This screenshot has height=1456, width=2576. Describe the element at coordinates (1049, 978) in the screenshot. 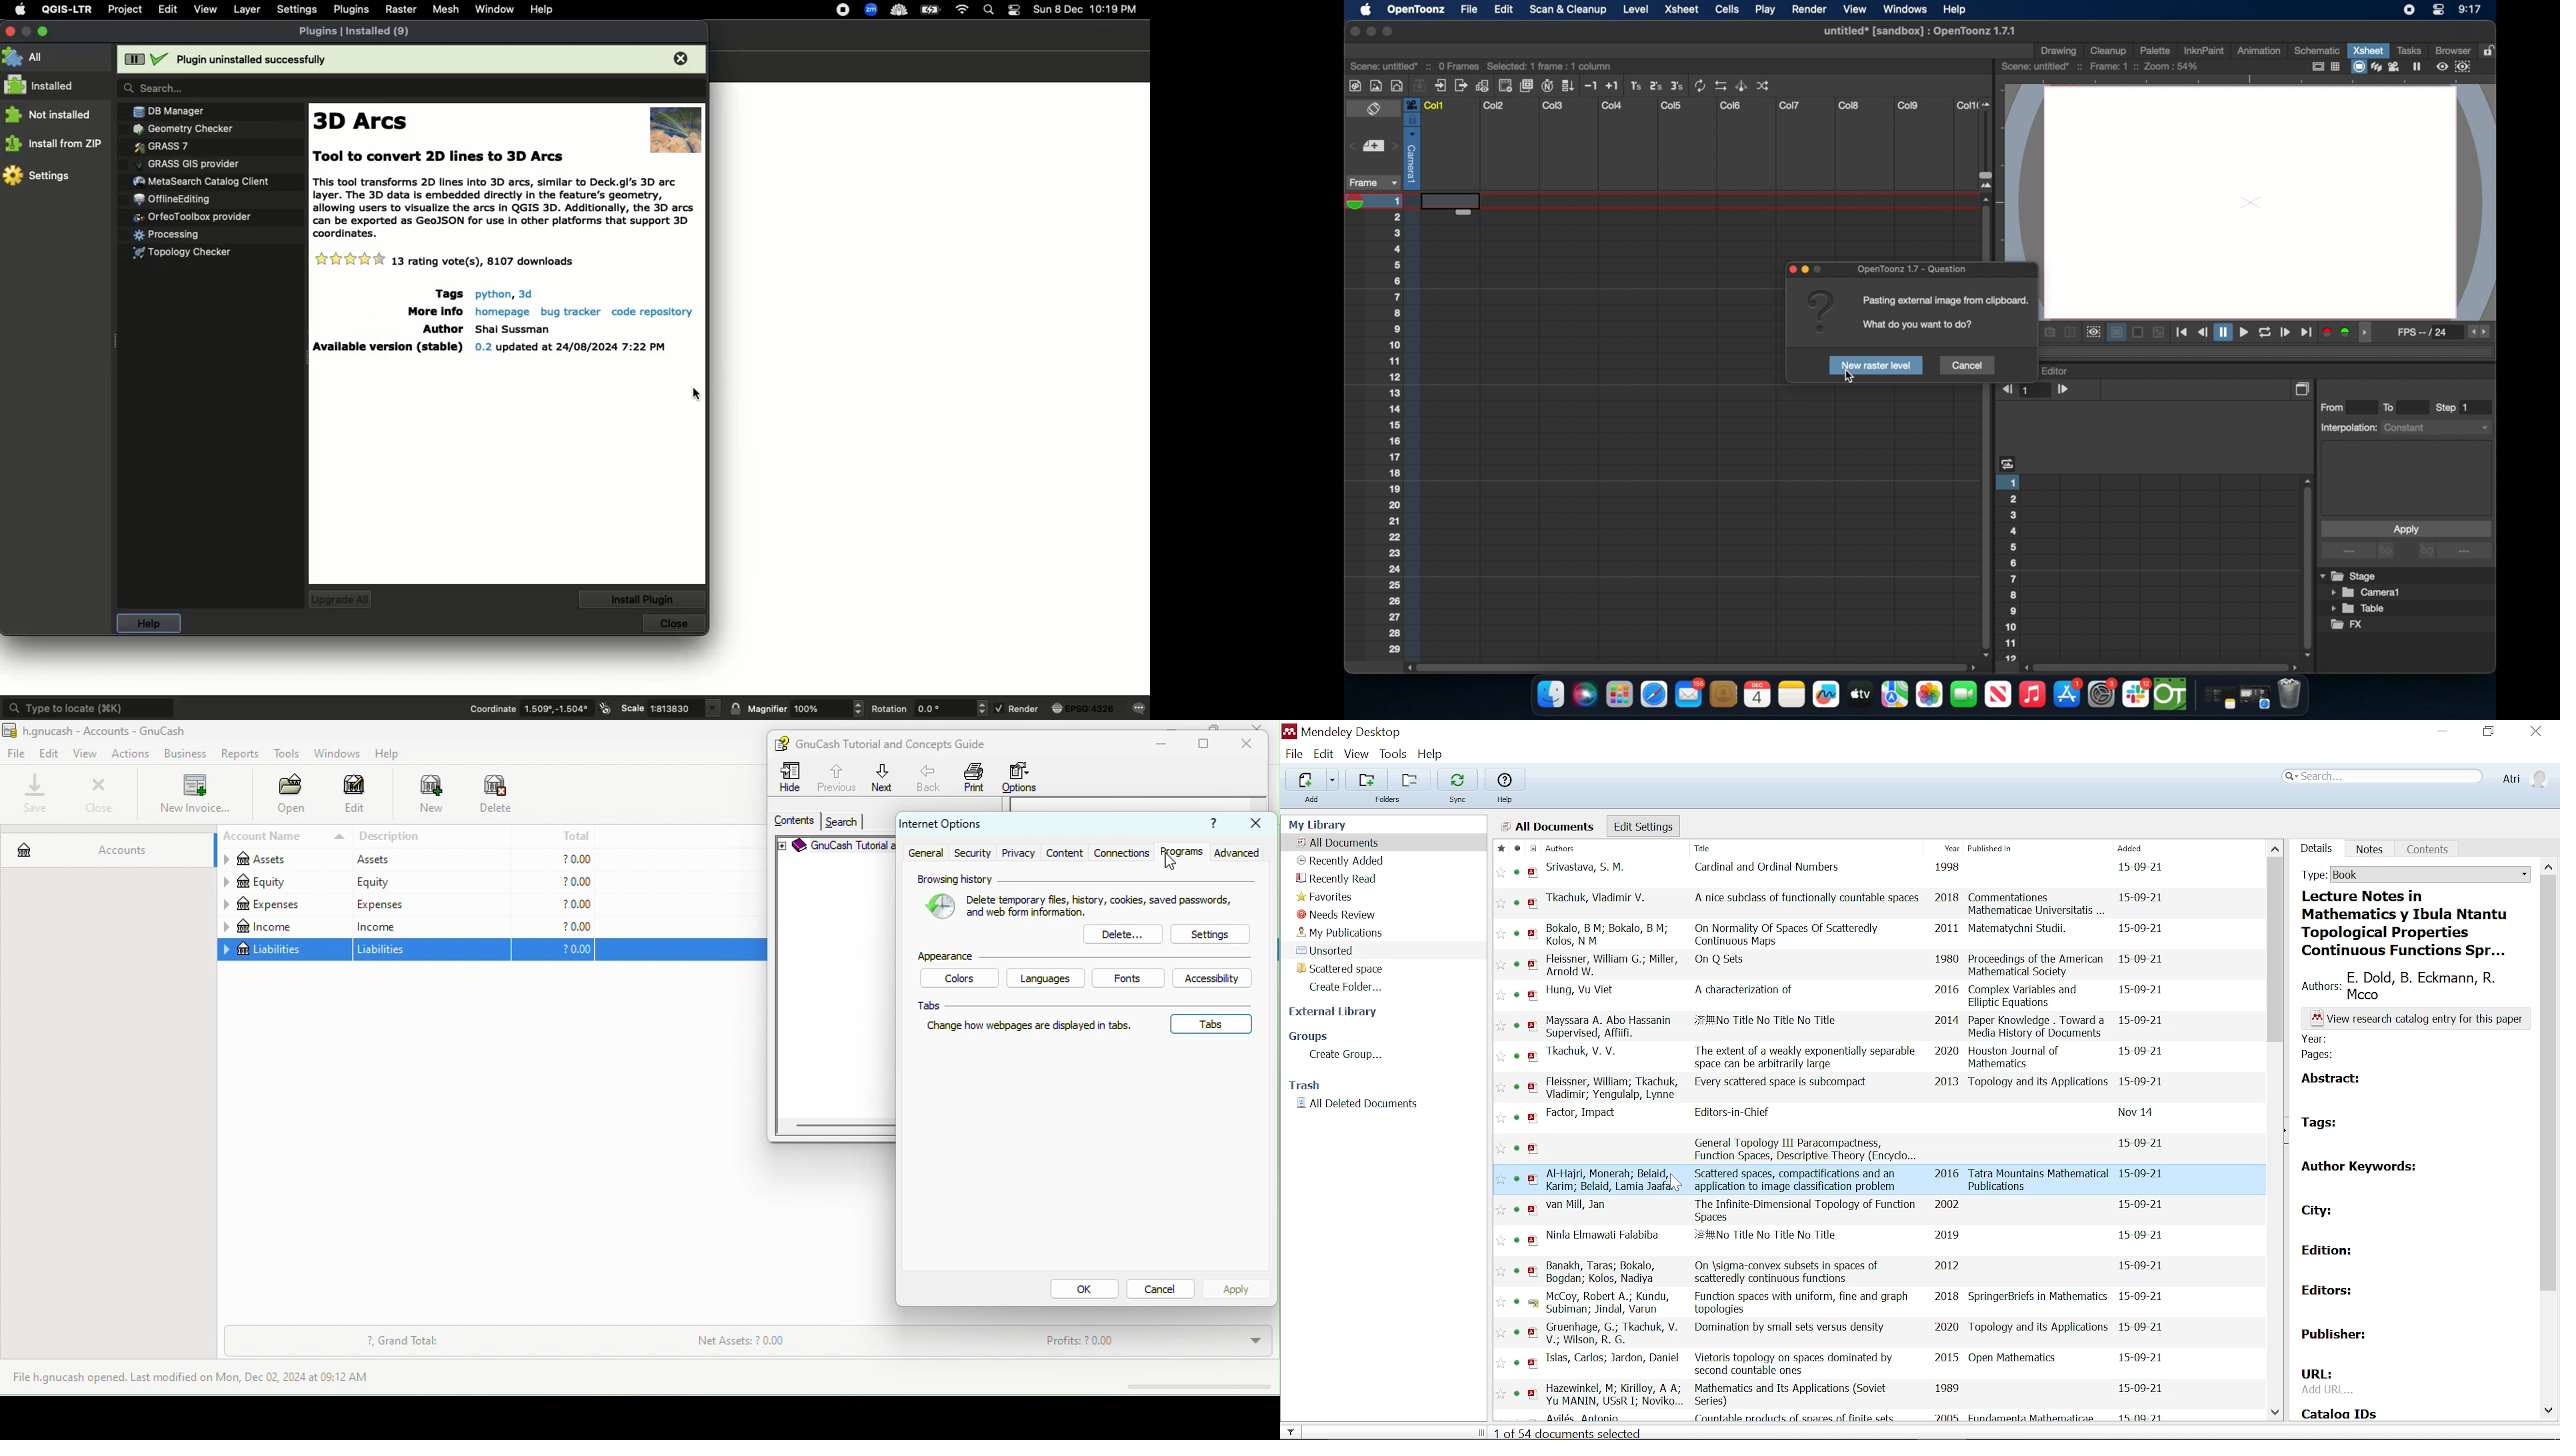

I see `languages` at that location.